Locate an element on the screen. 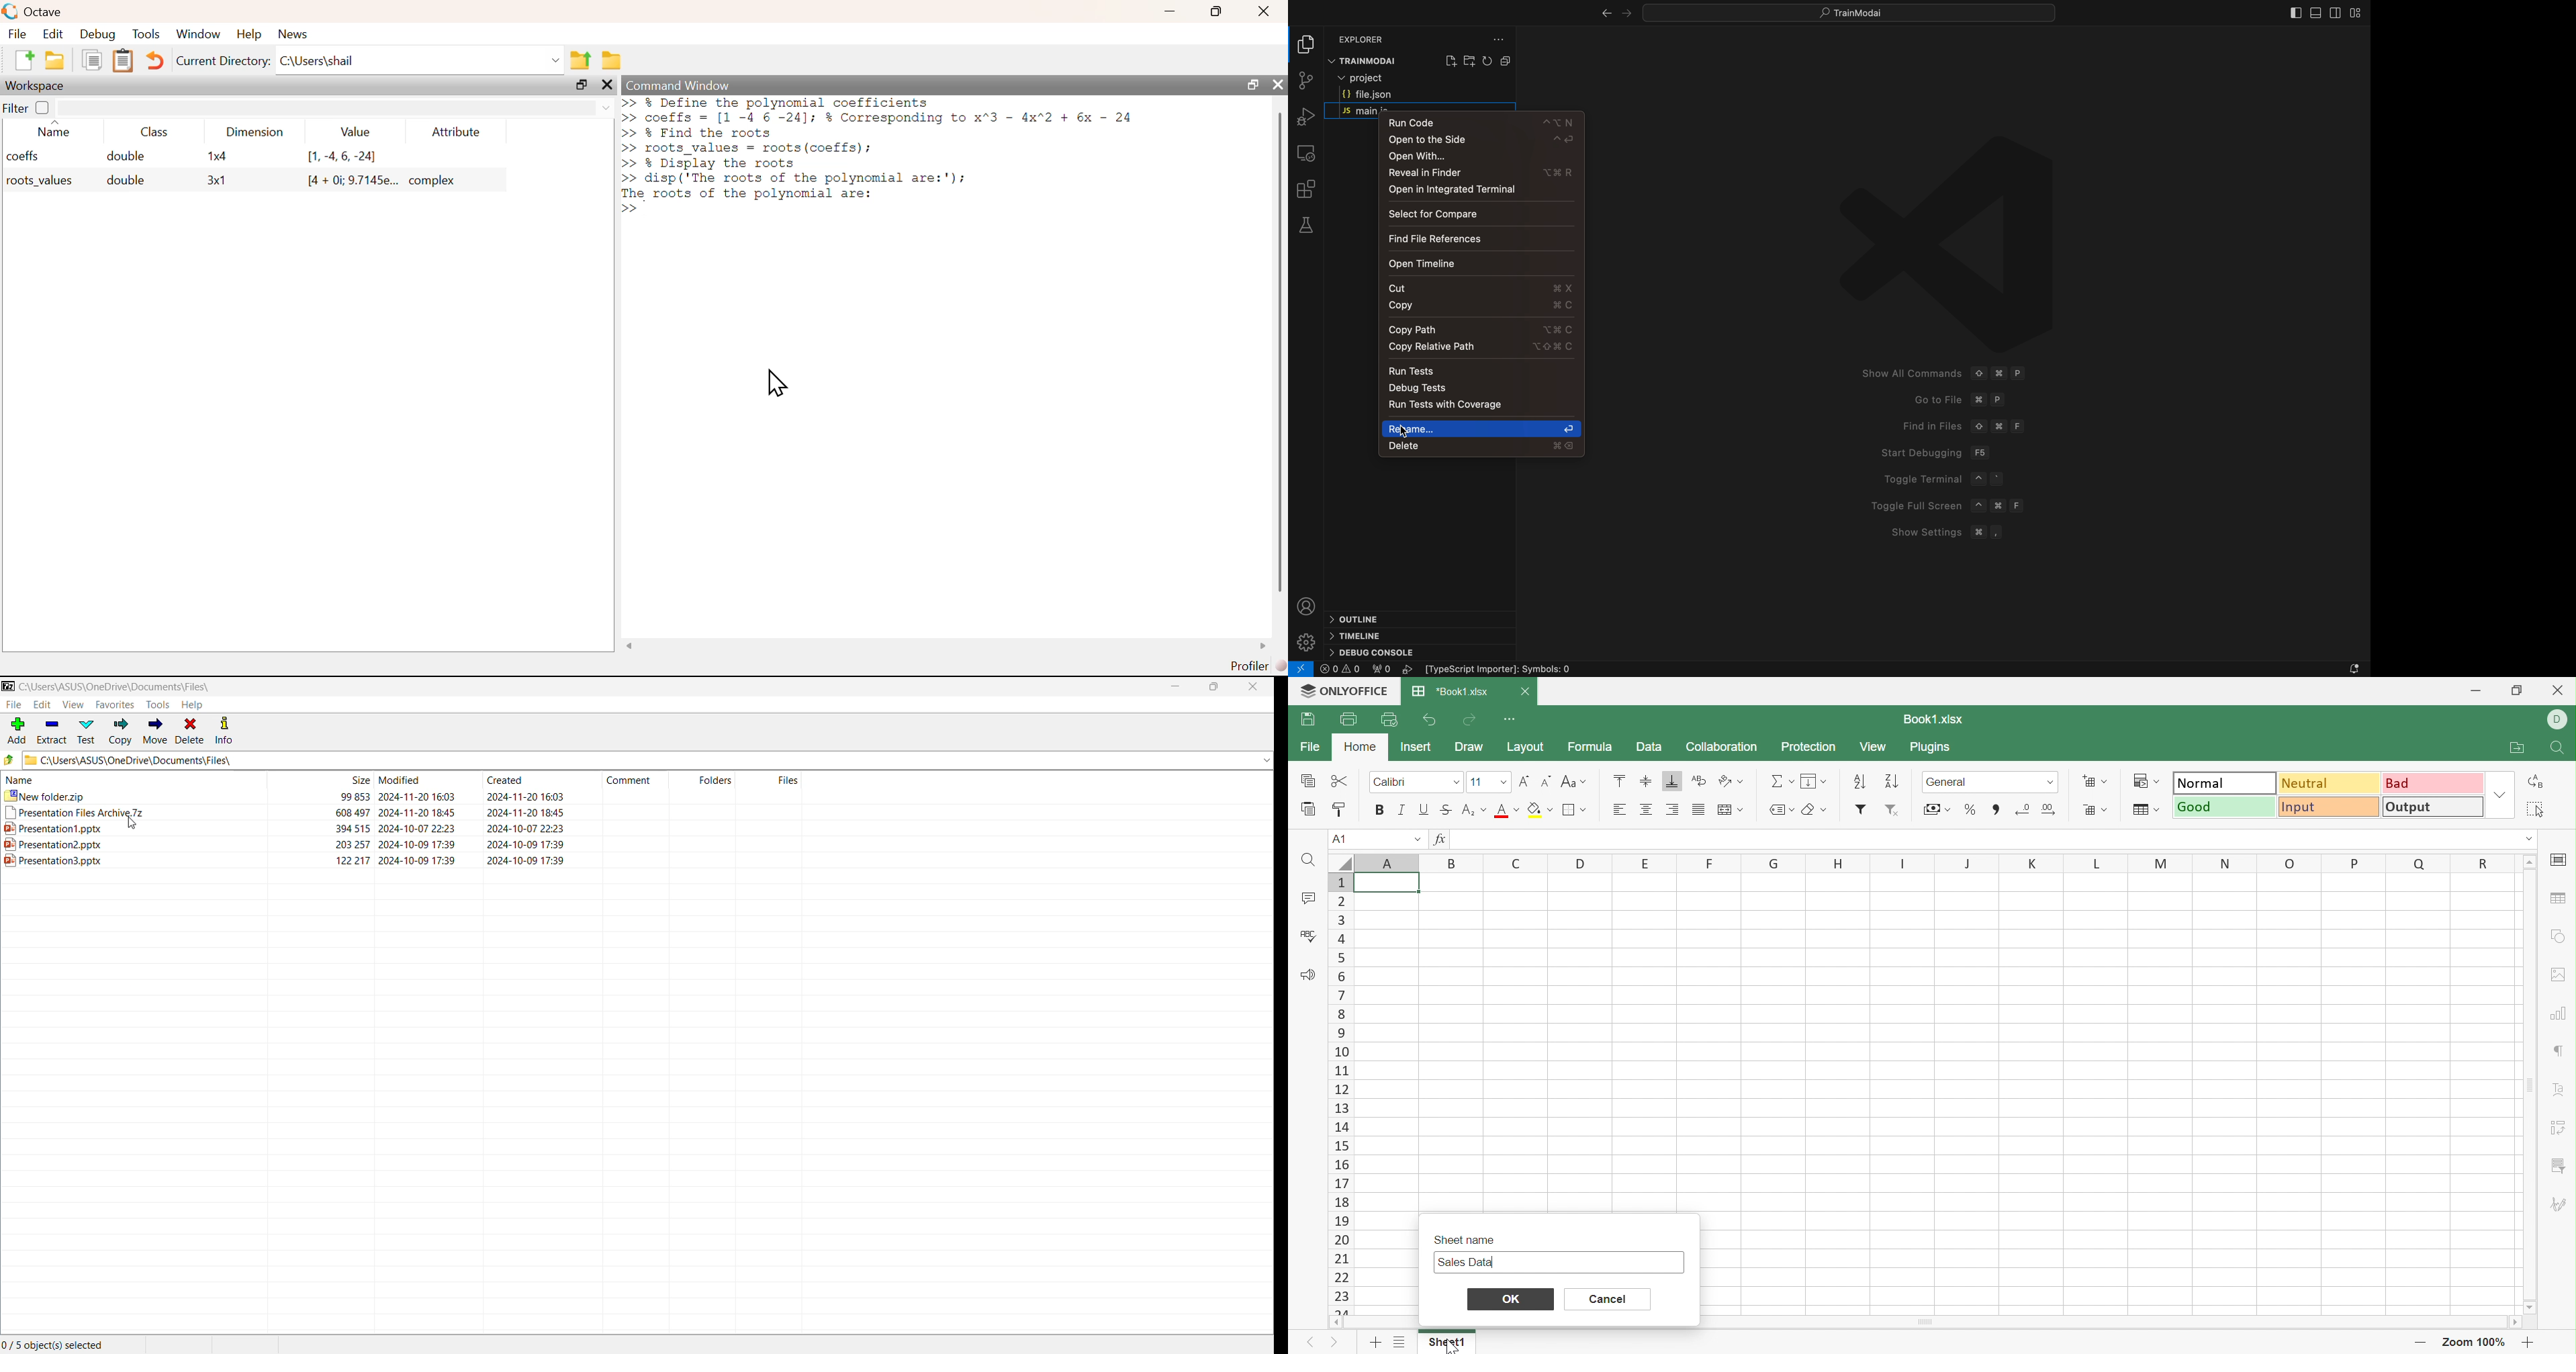 The width and height of the screenshot is (2576, 1372). Clipboard is located at coordinates (121, 61).